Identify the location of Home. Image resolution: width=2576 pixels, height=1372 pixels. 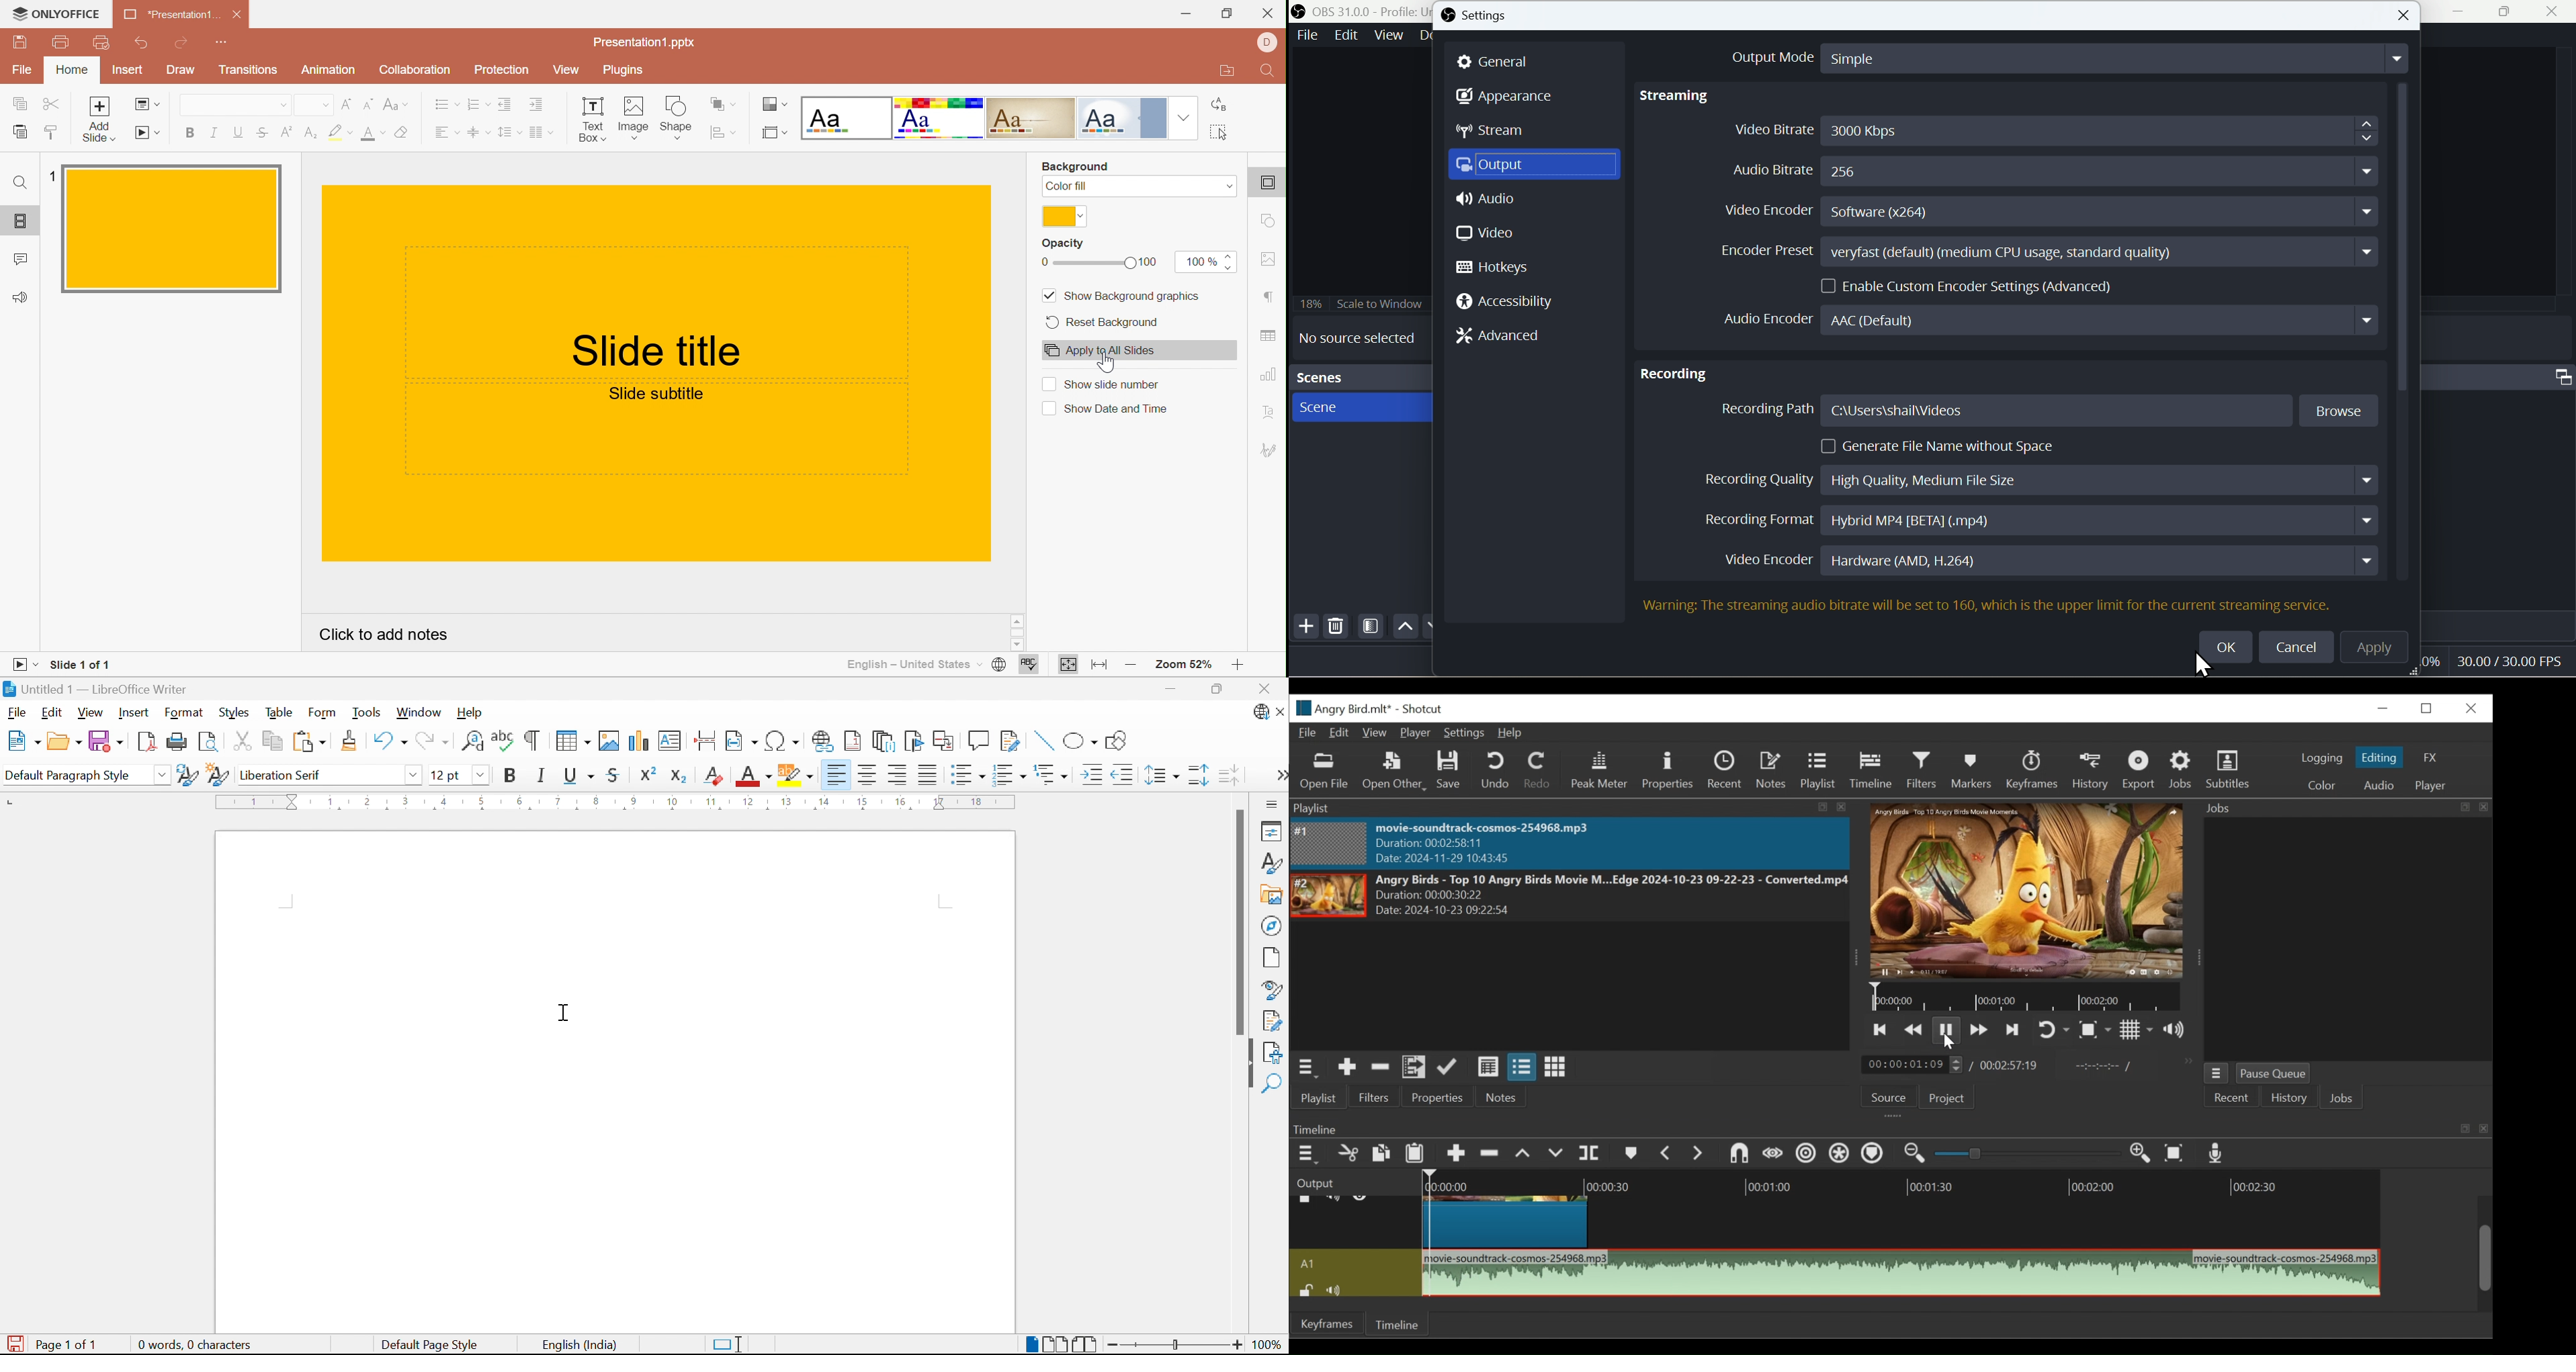
(74, 70).